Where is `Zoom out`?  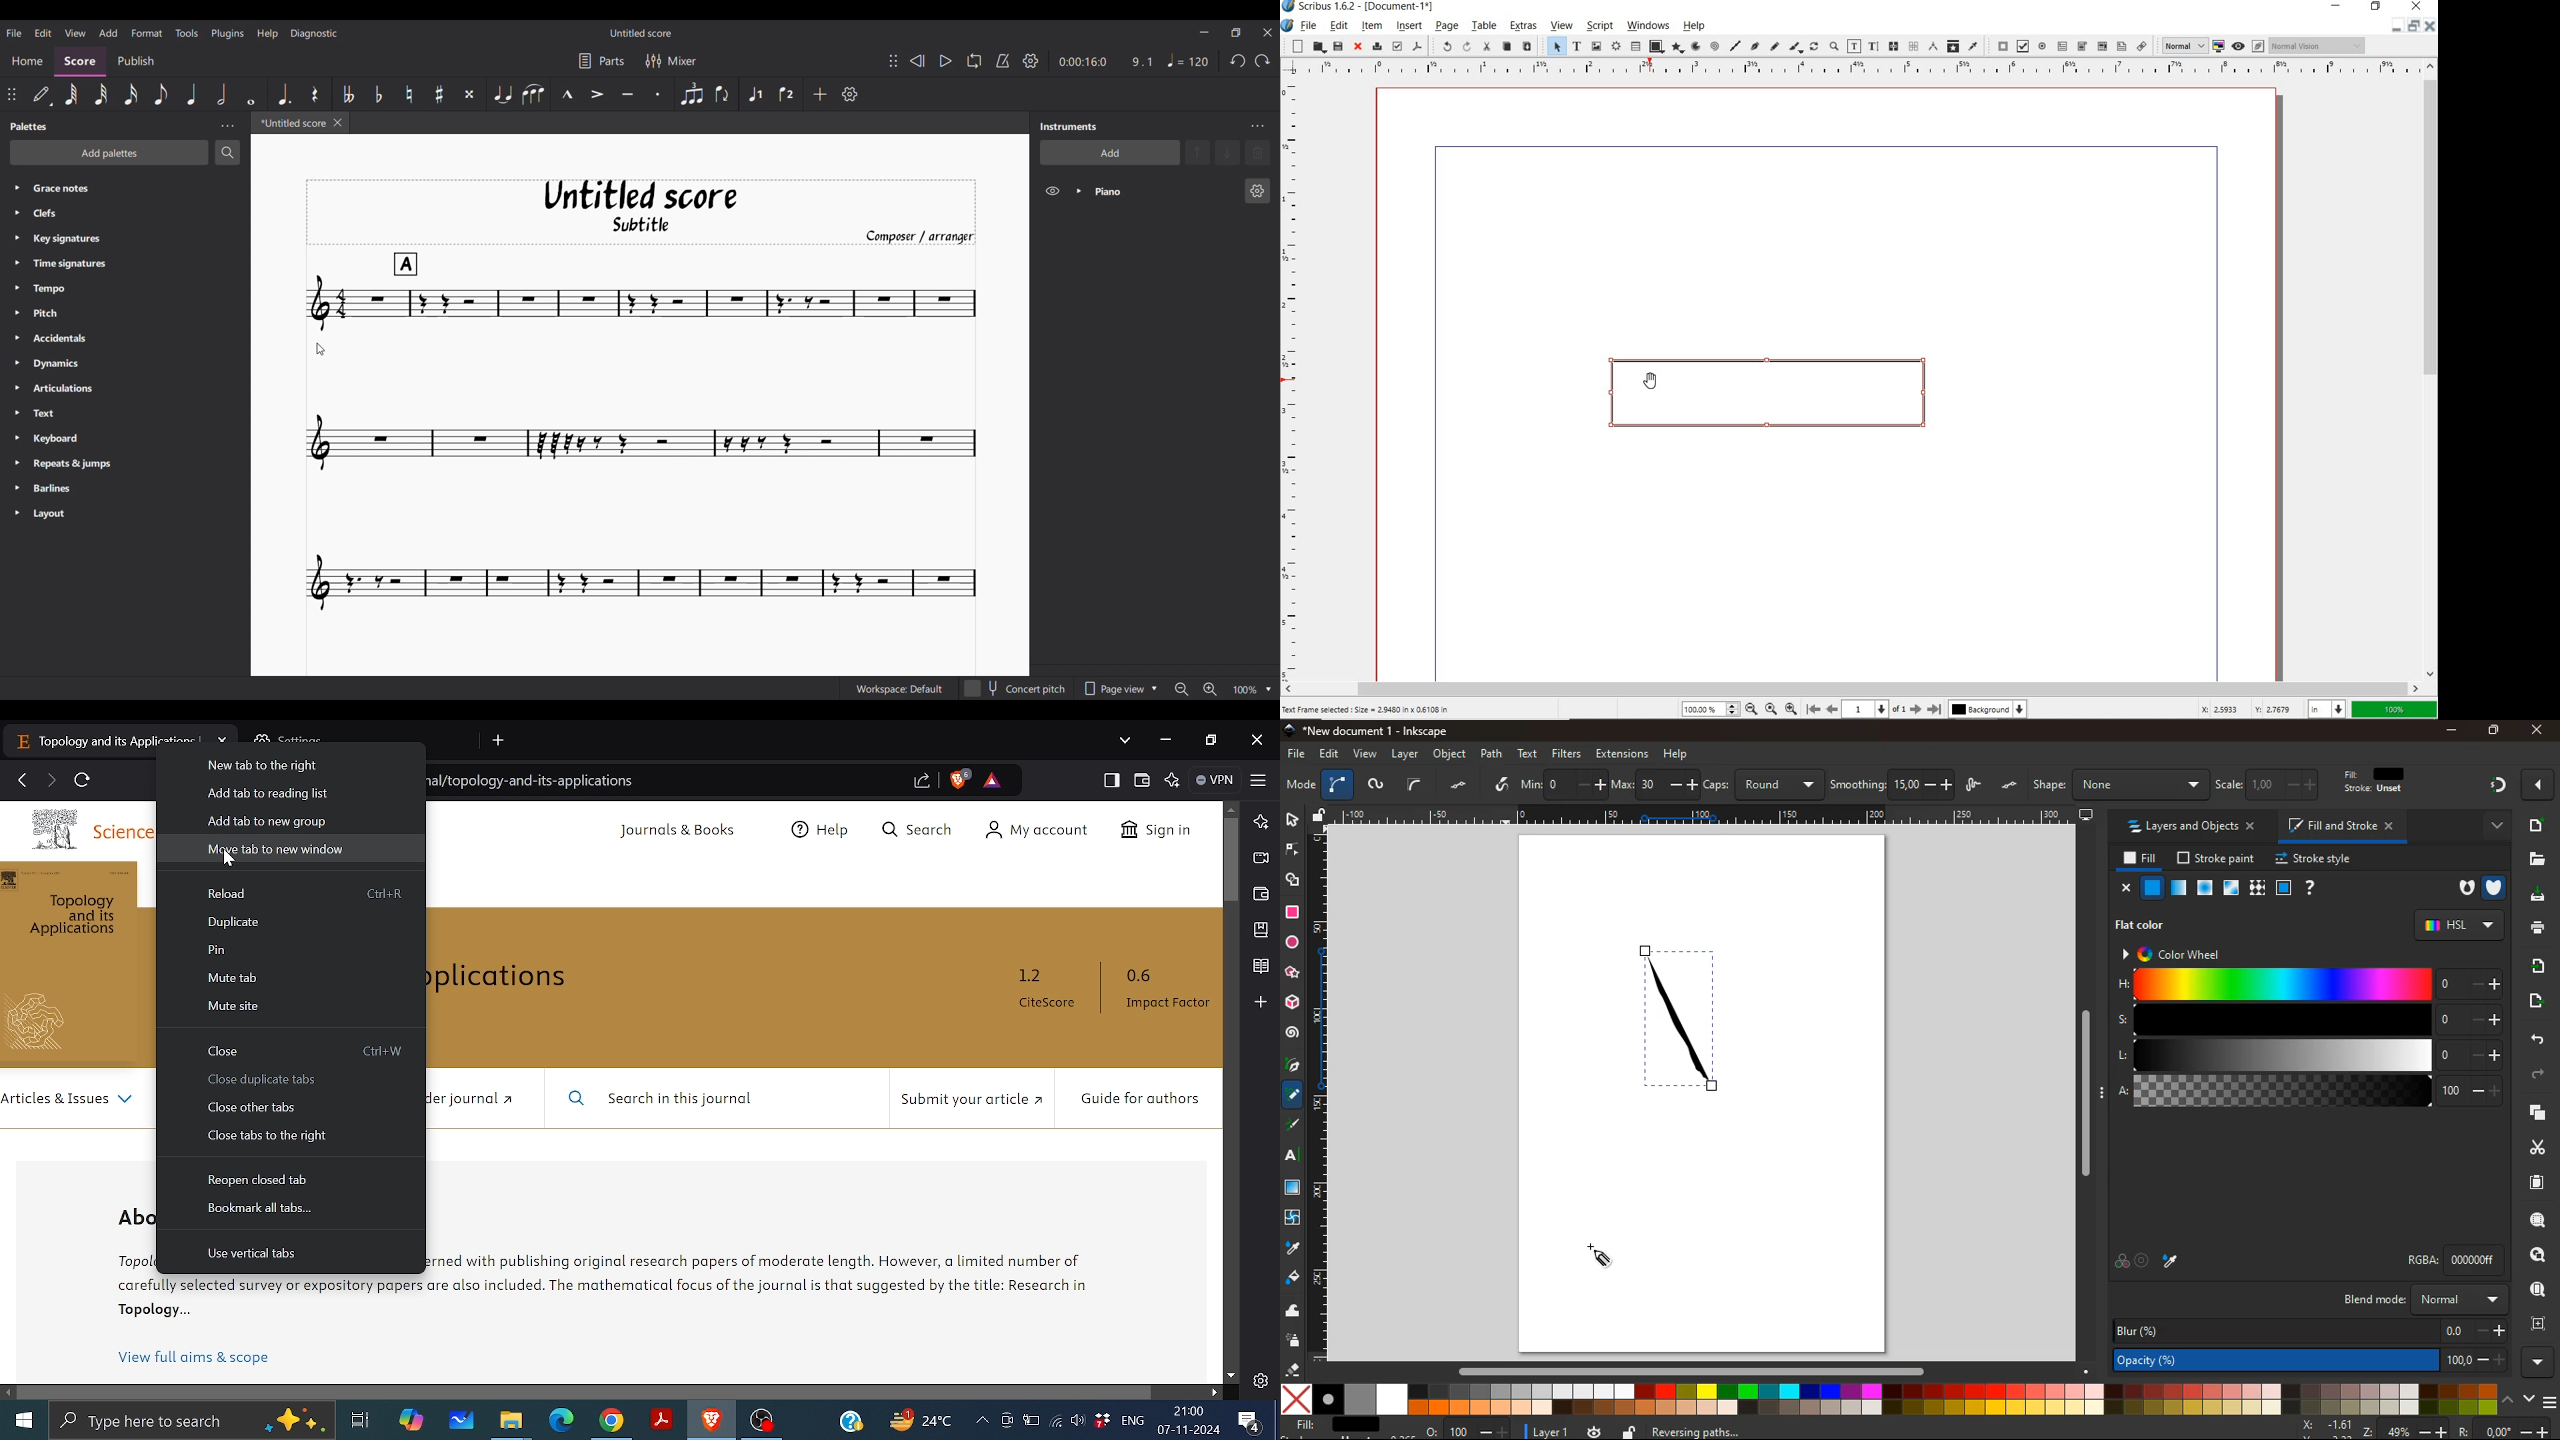
Zoom out is located at coordinates (1749, 709).